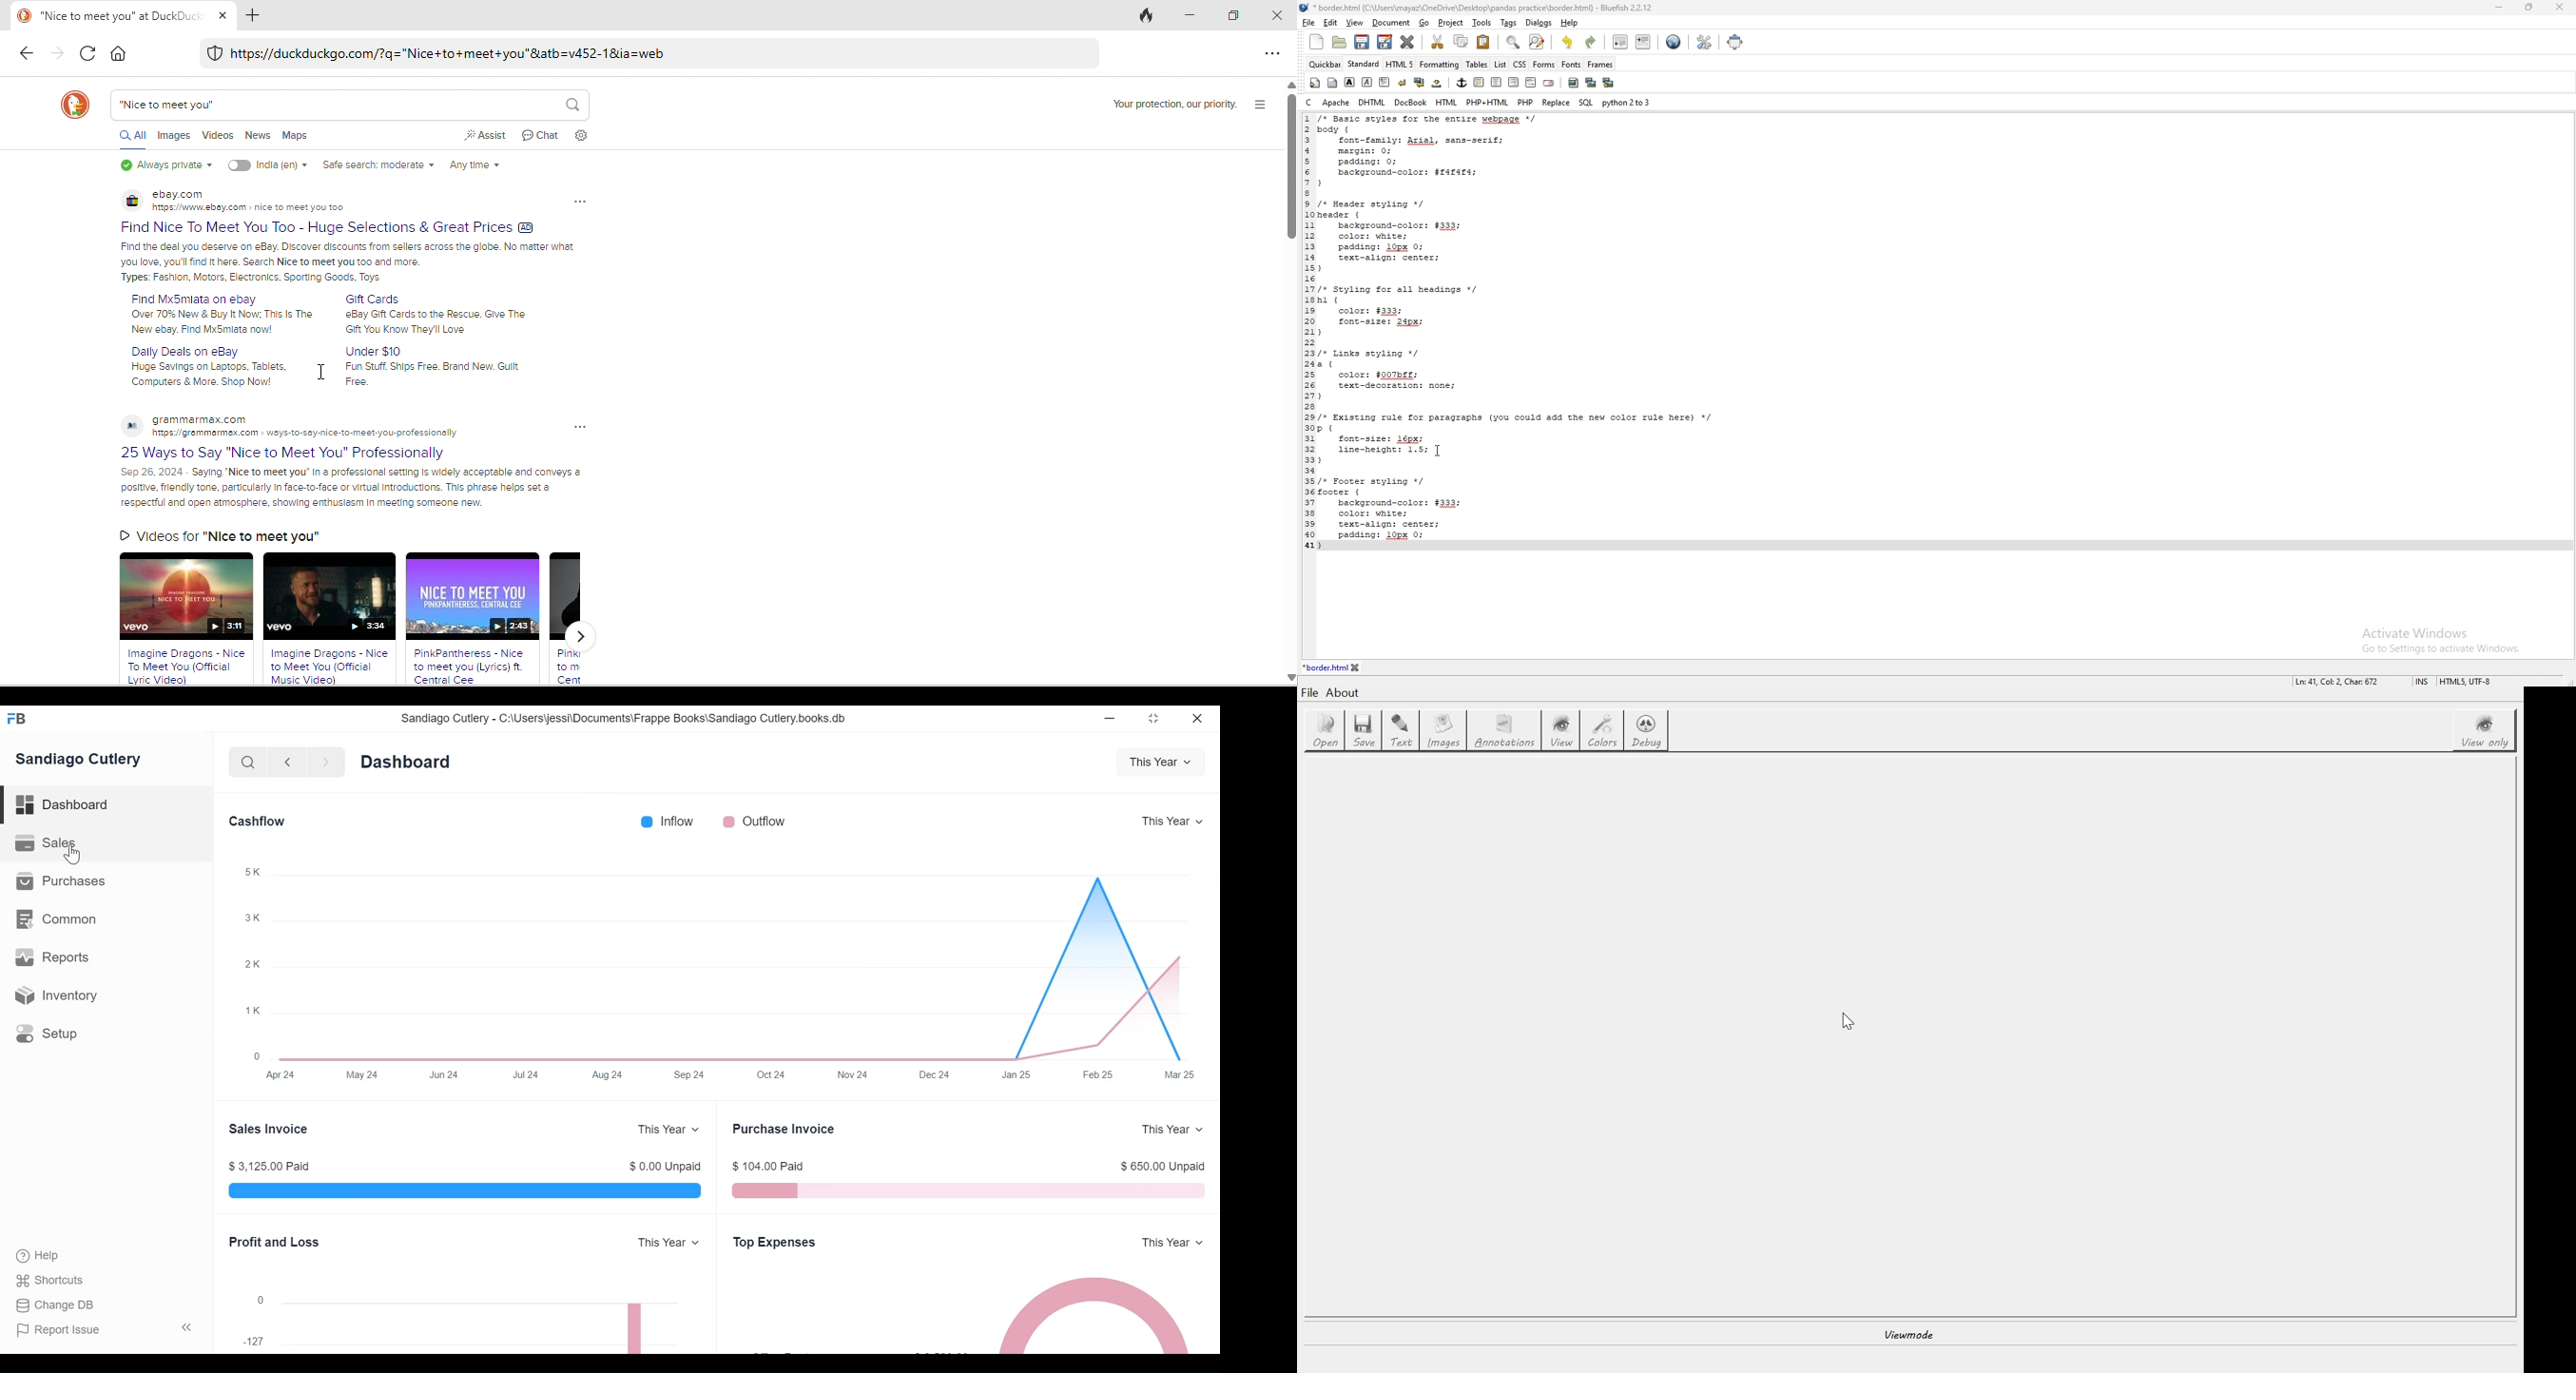 This screenshot has height=1400, width=2576. I want to click on play video, so click(186, 597).